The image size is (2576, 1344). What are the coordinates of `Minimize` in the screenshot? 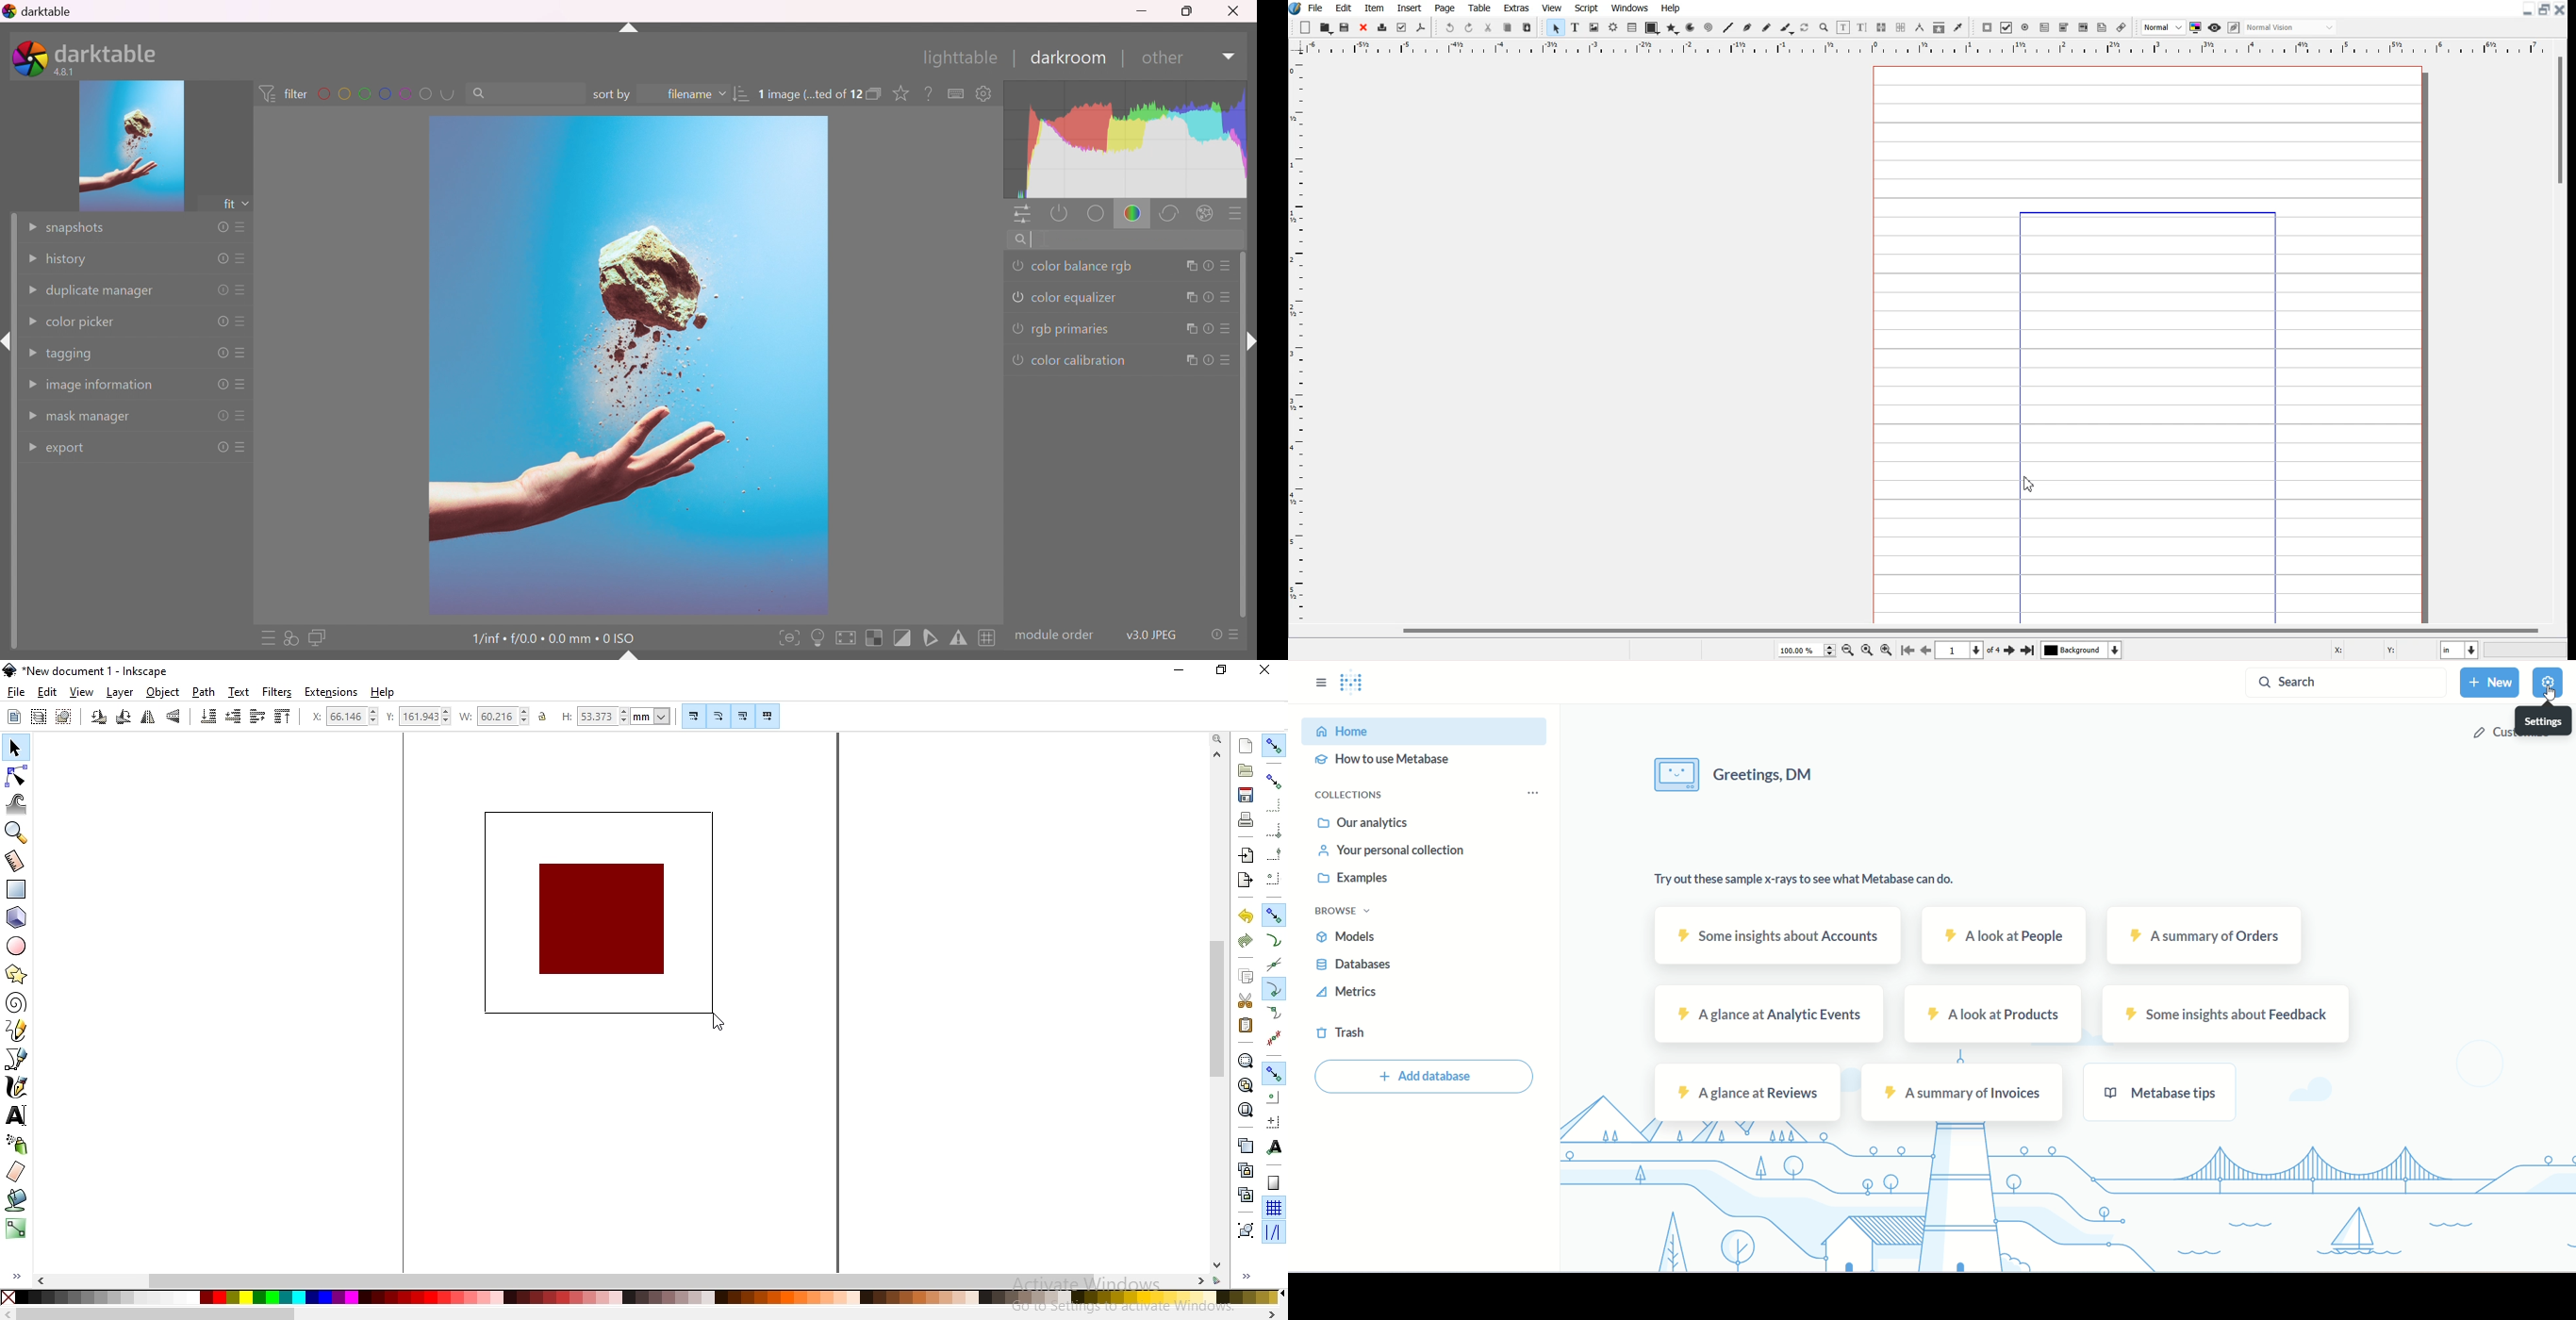 It's located at (1144, 10).